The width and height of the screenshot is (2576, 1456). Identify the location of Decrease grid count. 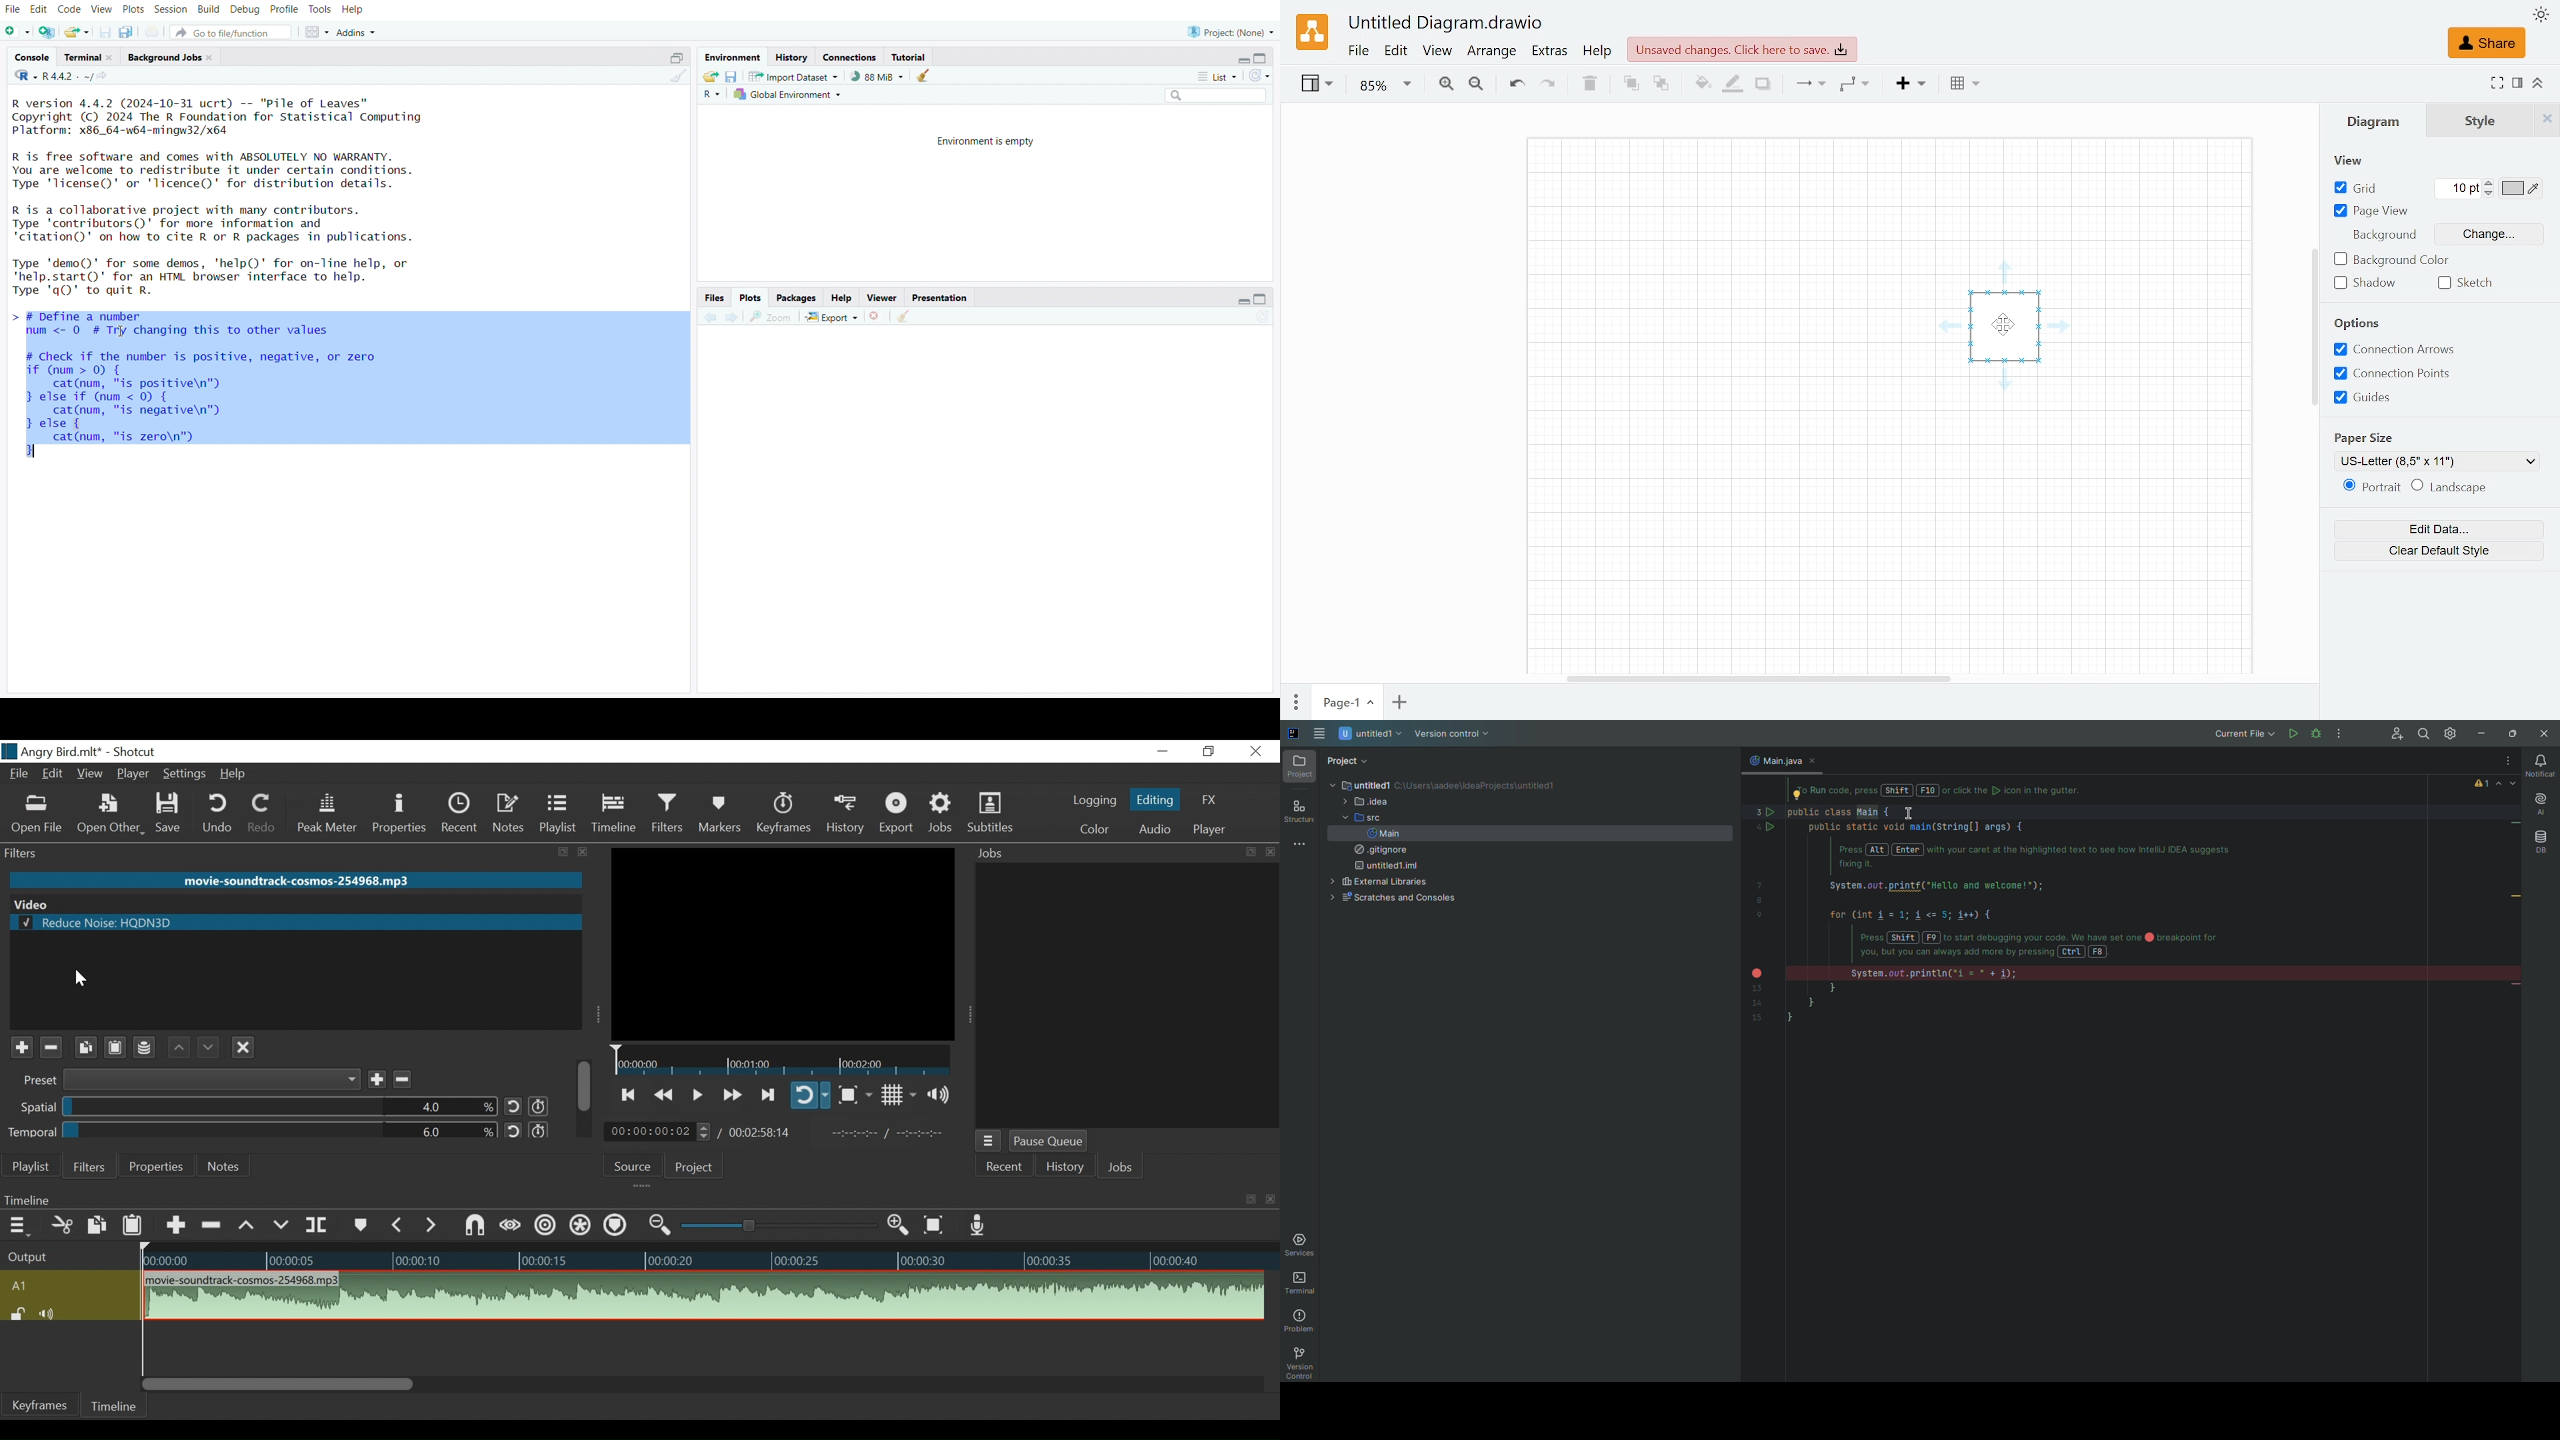
(2492, 193).